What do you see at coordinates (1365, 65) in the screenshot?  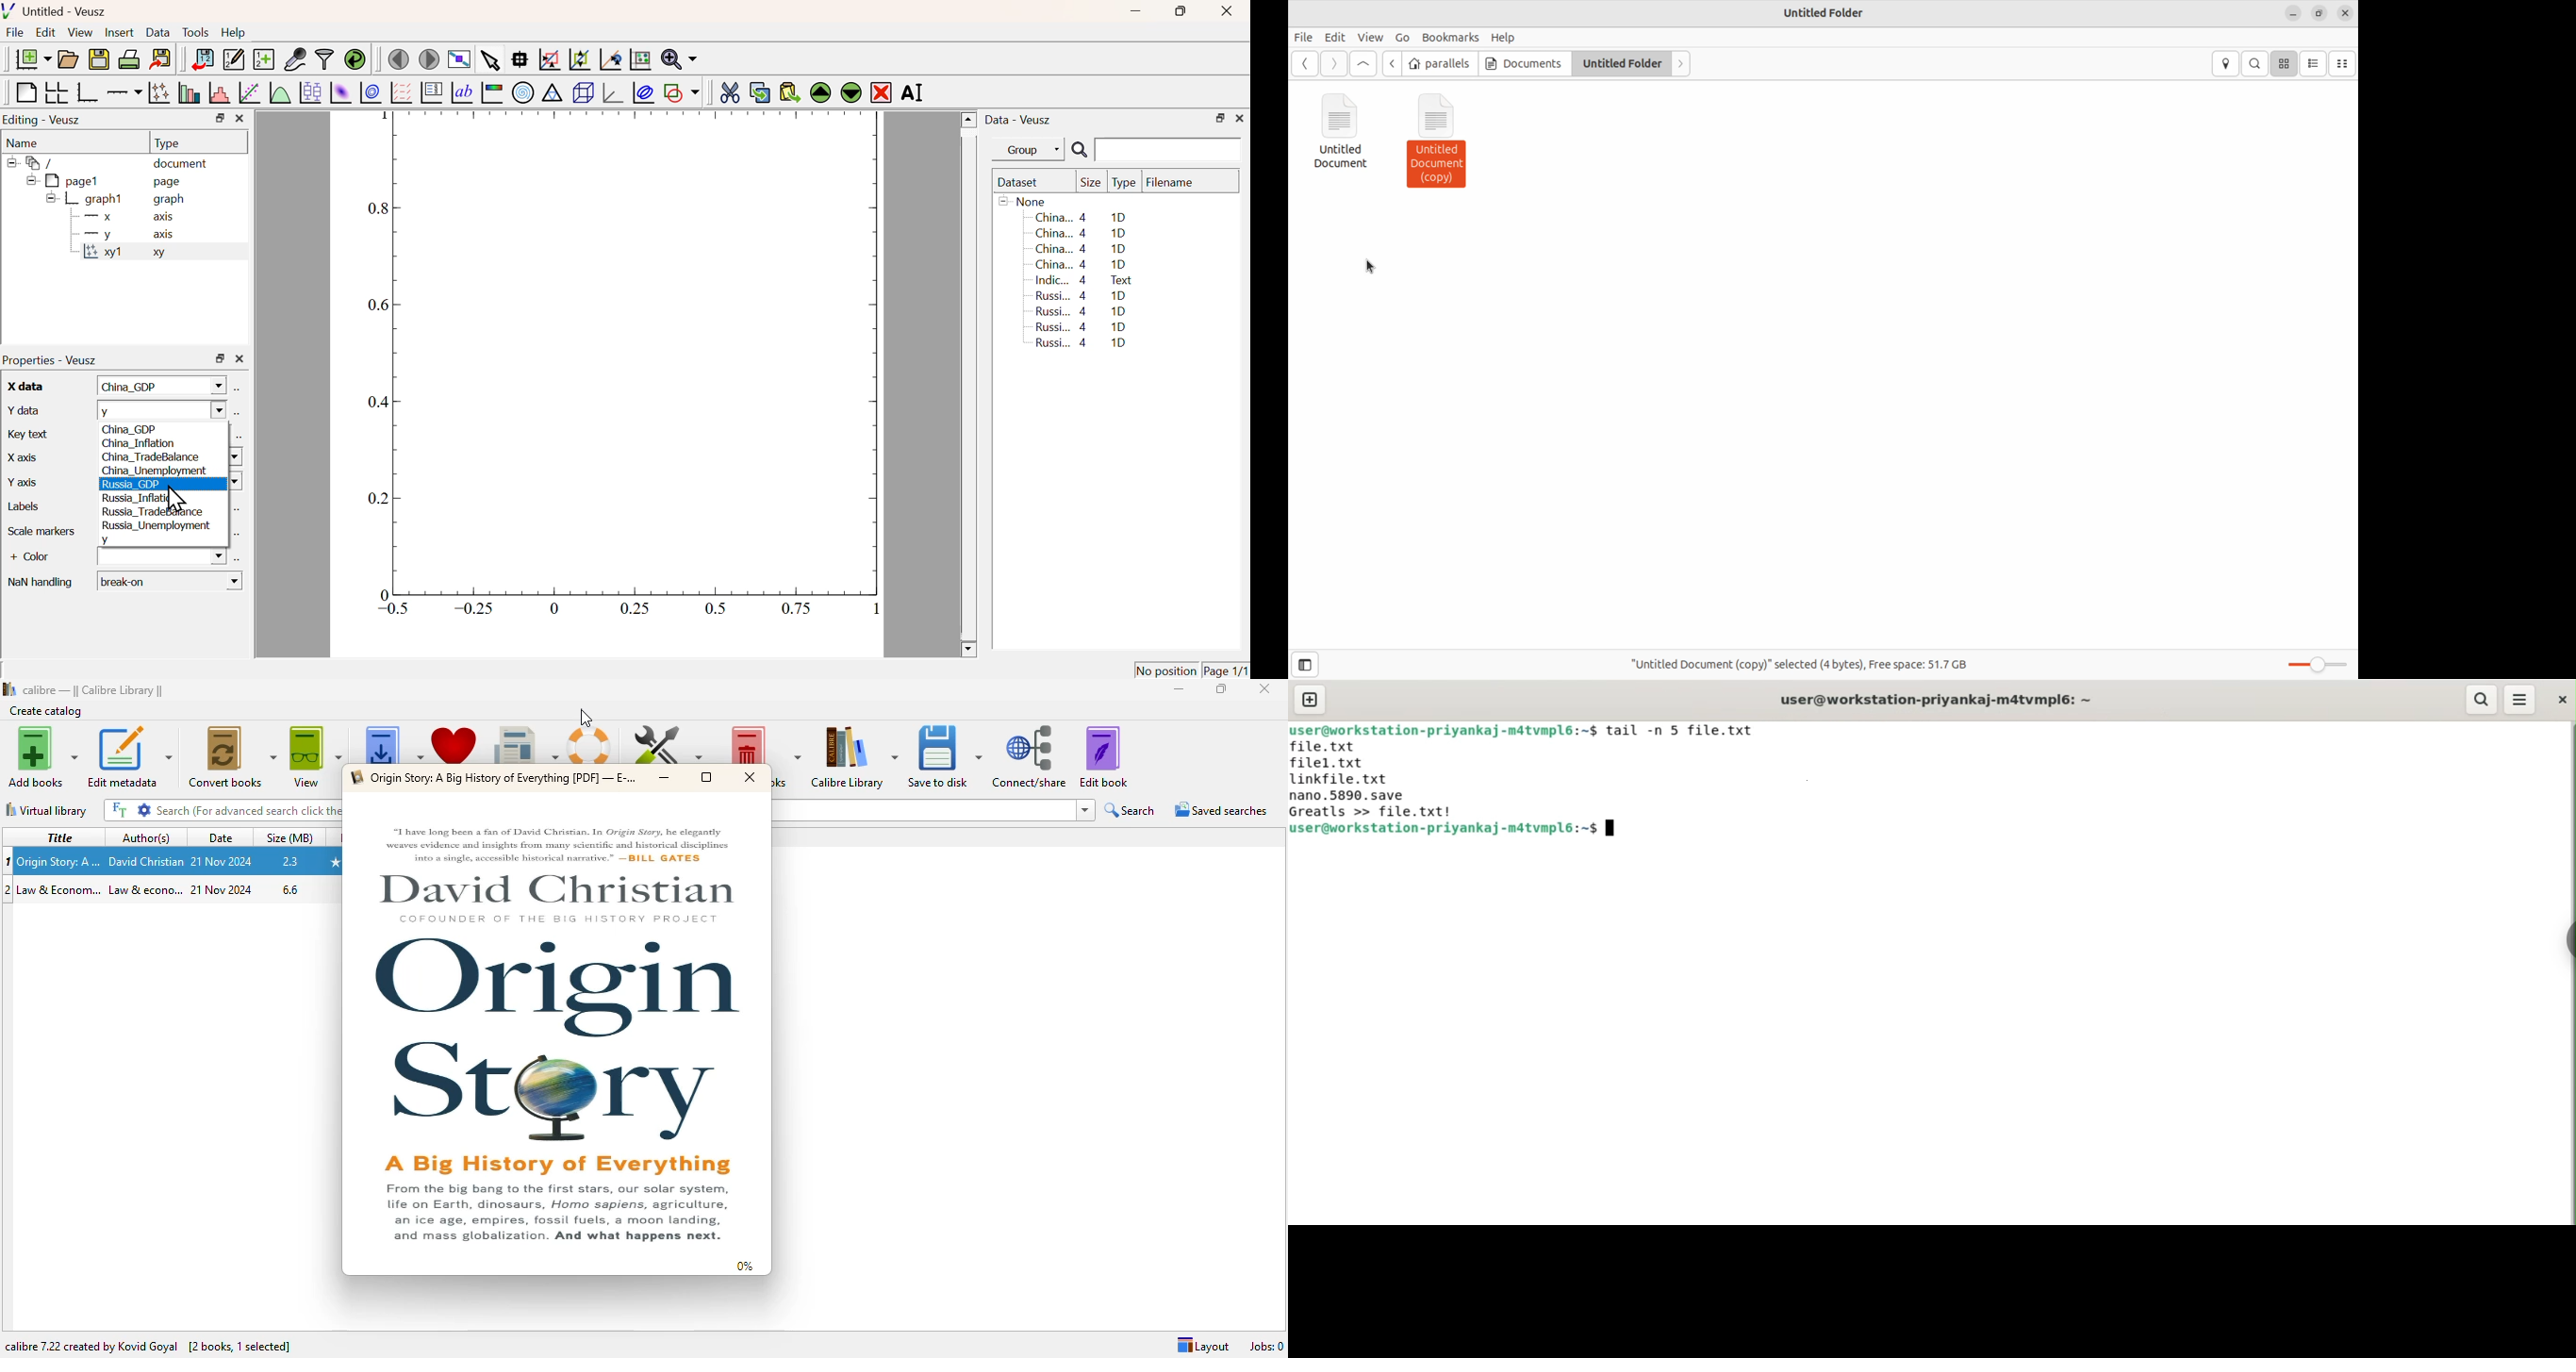 I see `Go up` at bounding box center [1365, 65].